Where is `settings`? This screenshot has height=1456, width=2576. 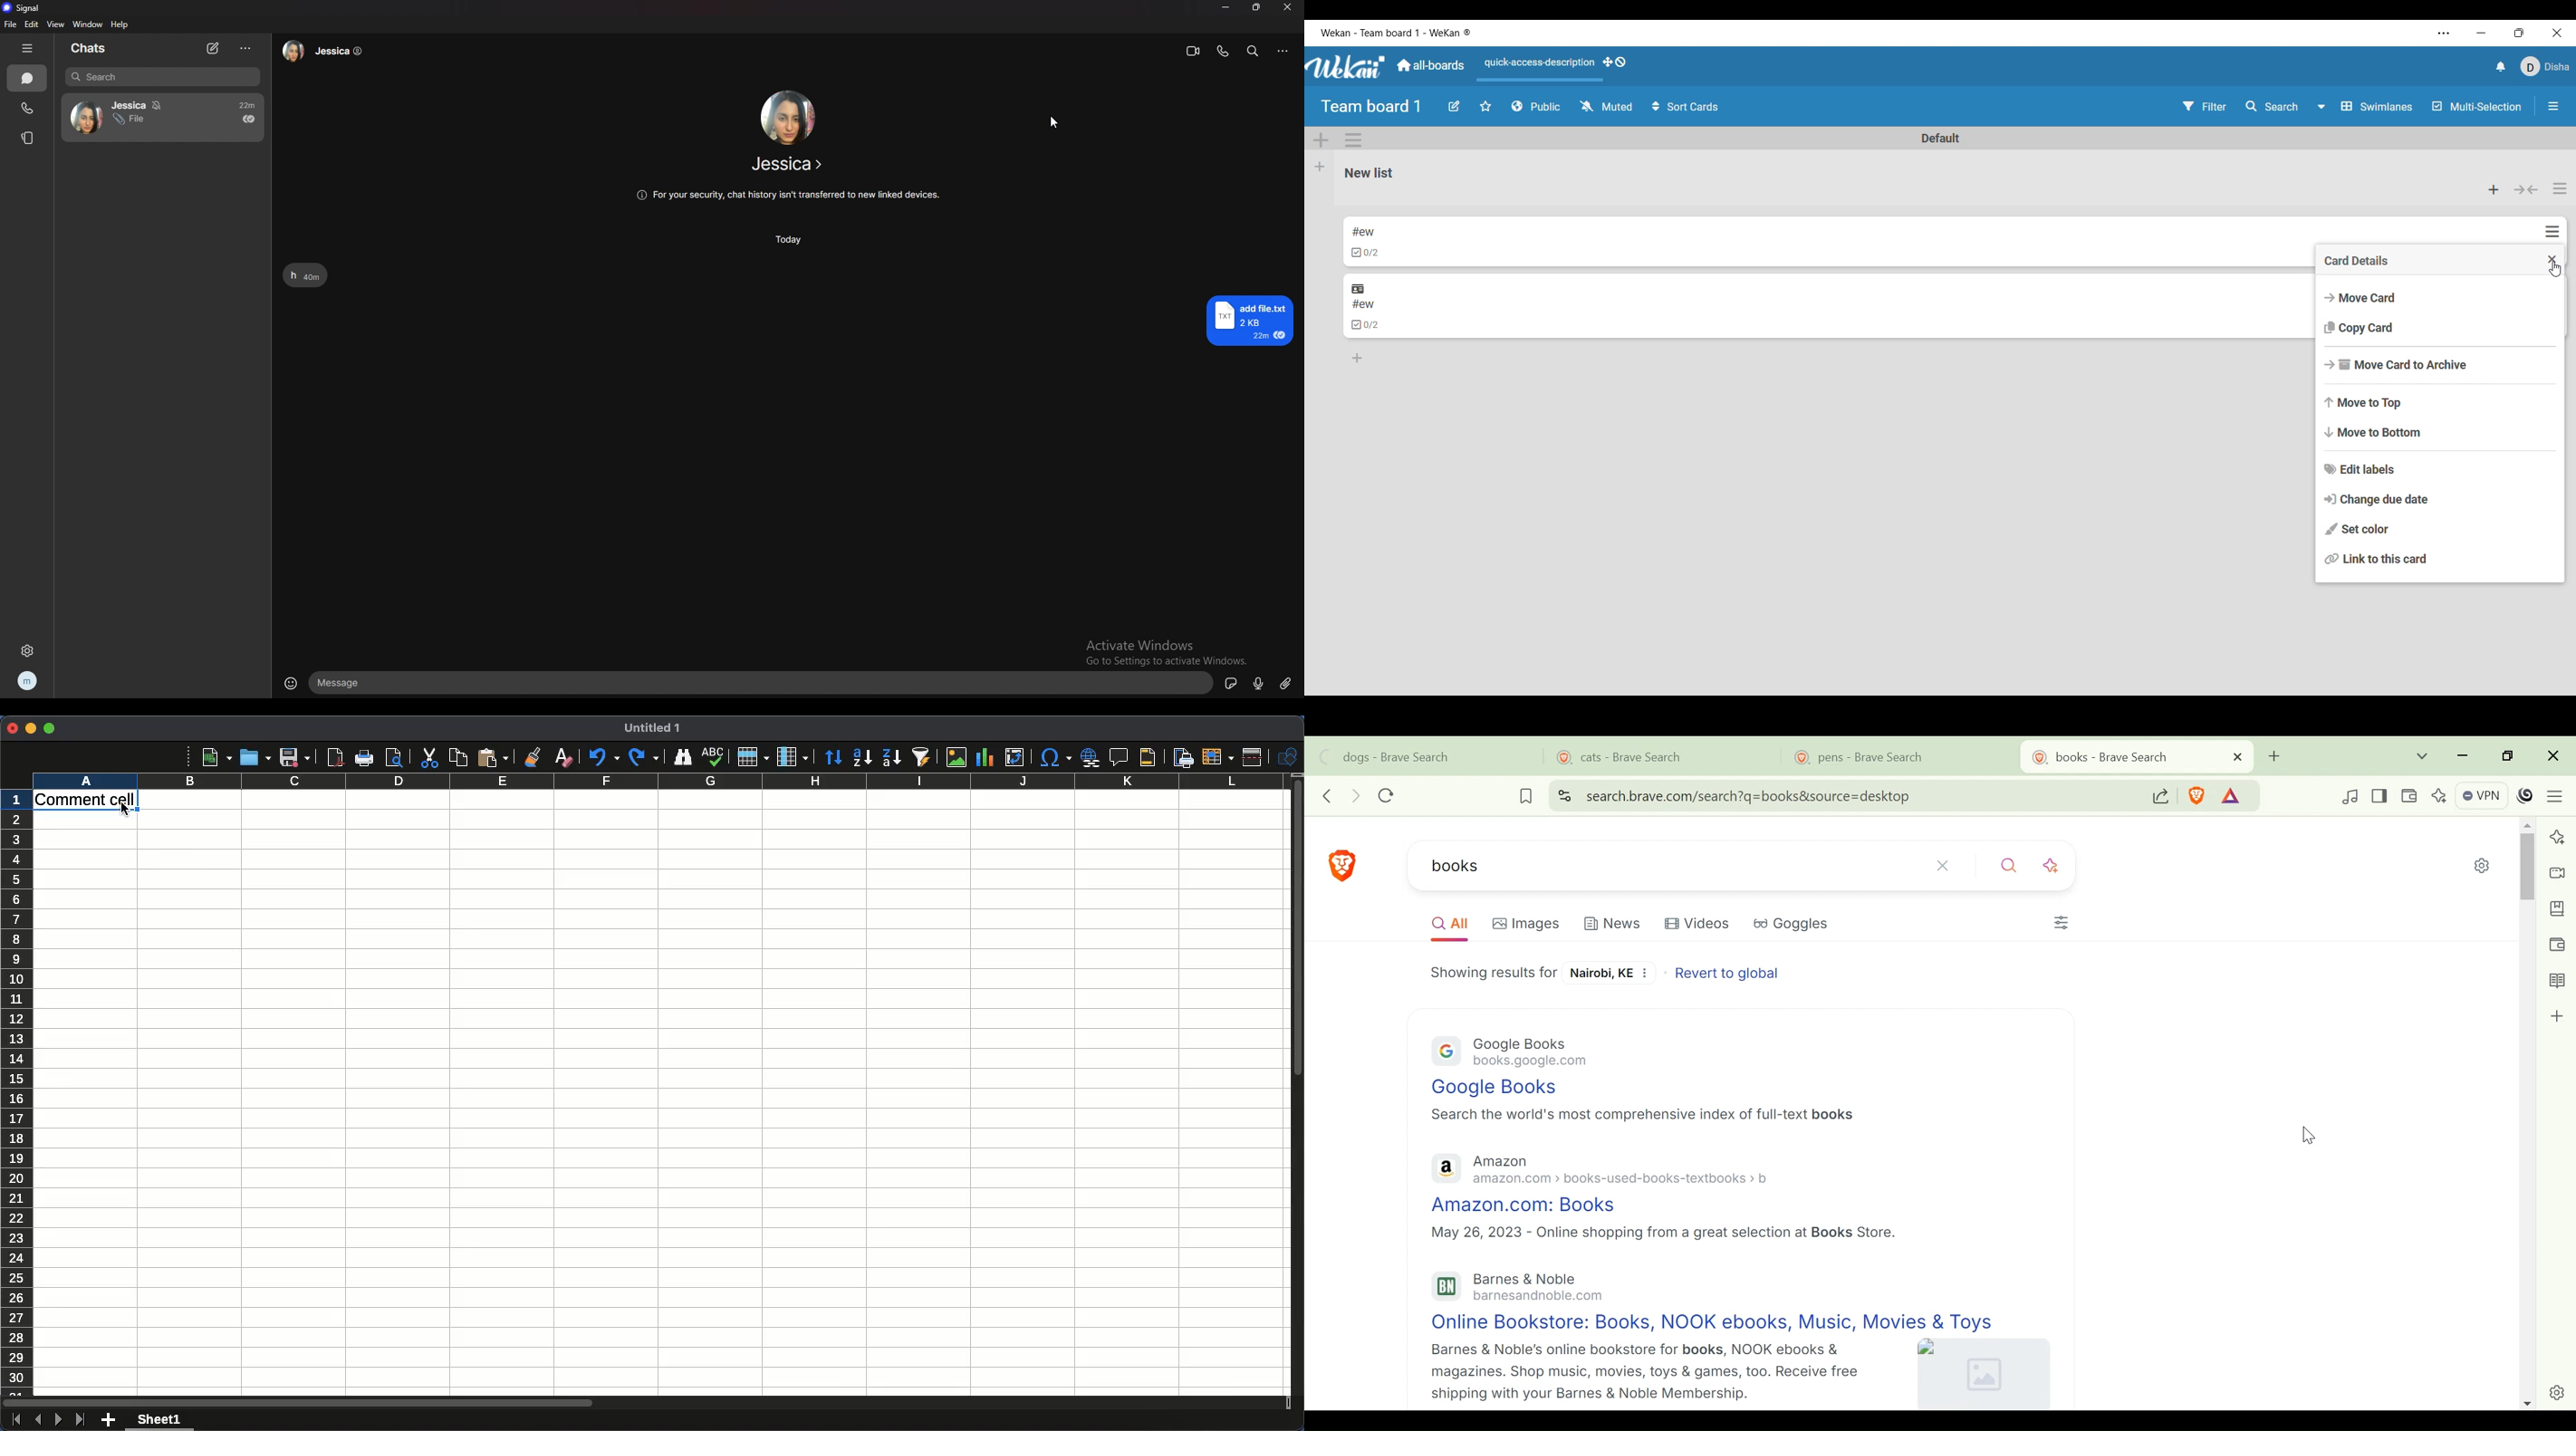
settings is located at coordinates (26, 651).